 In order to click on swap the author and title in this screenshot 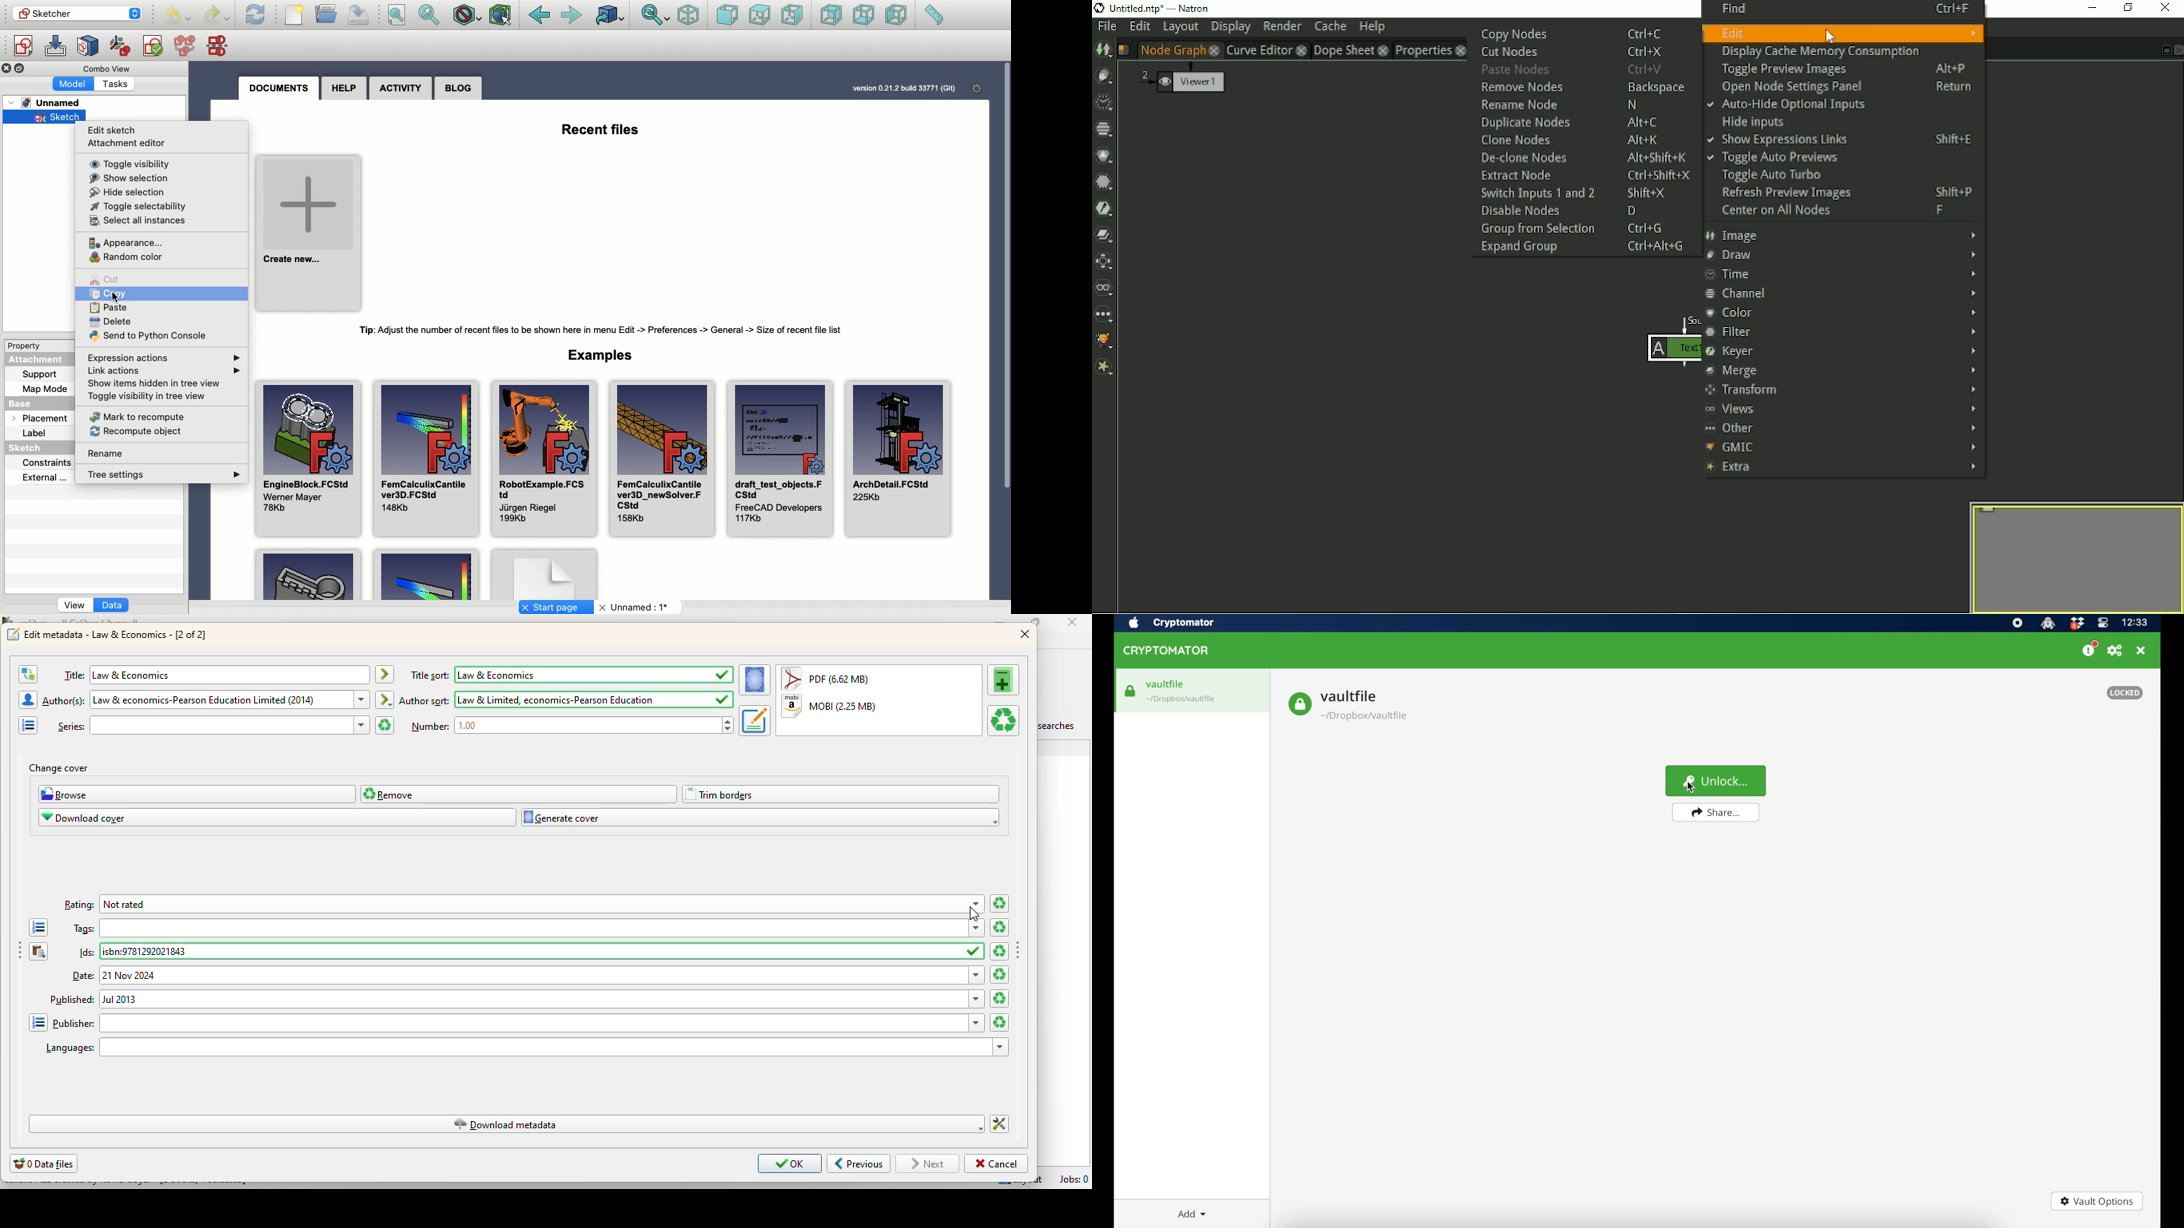, I will do `click(27, 674)`.